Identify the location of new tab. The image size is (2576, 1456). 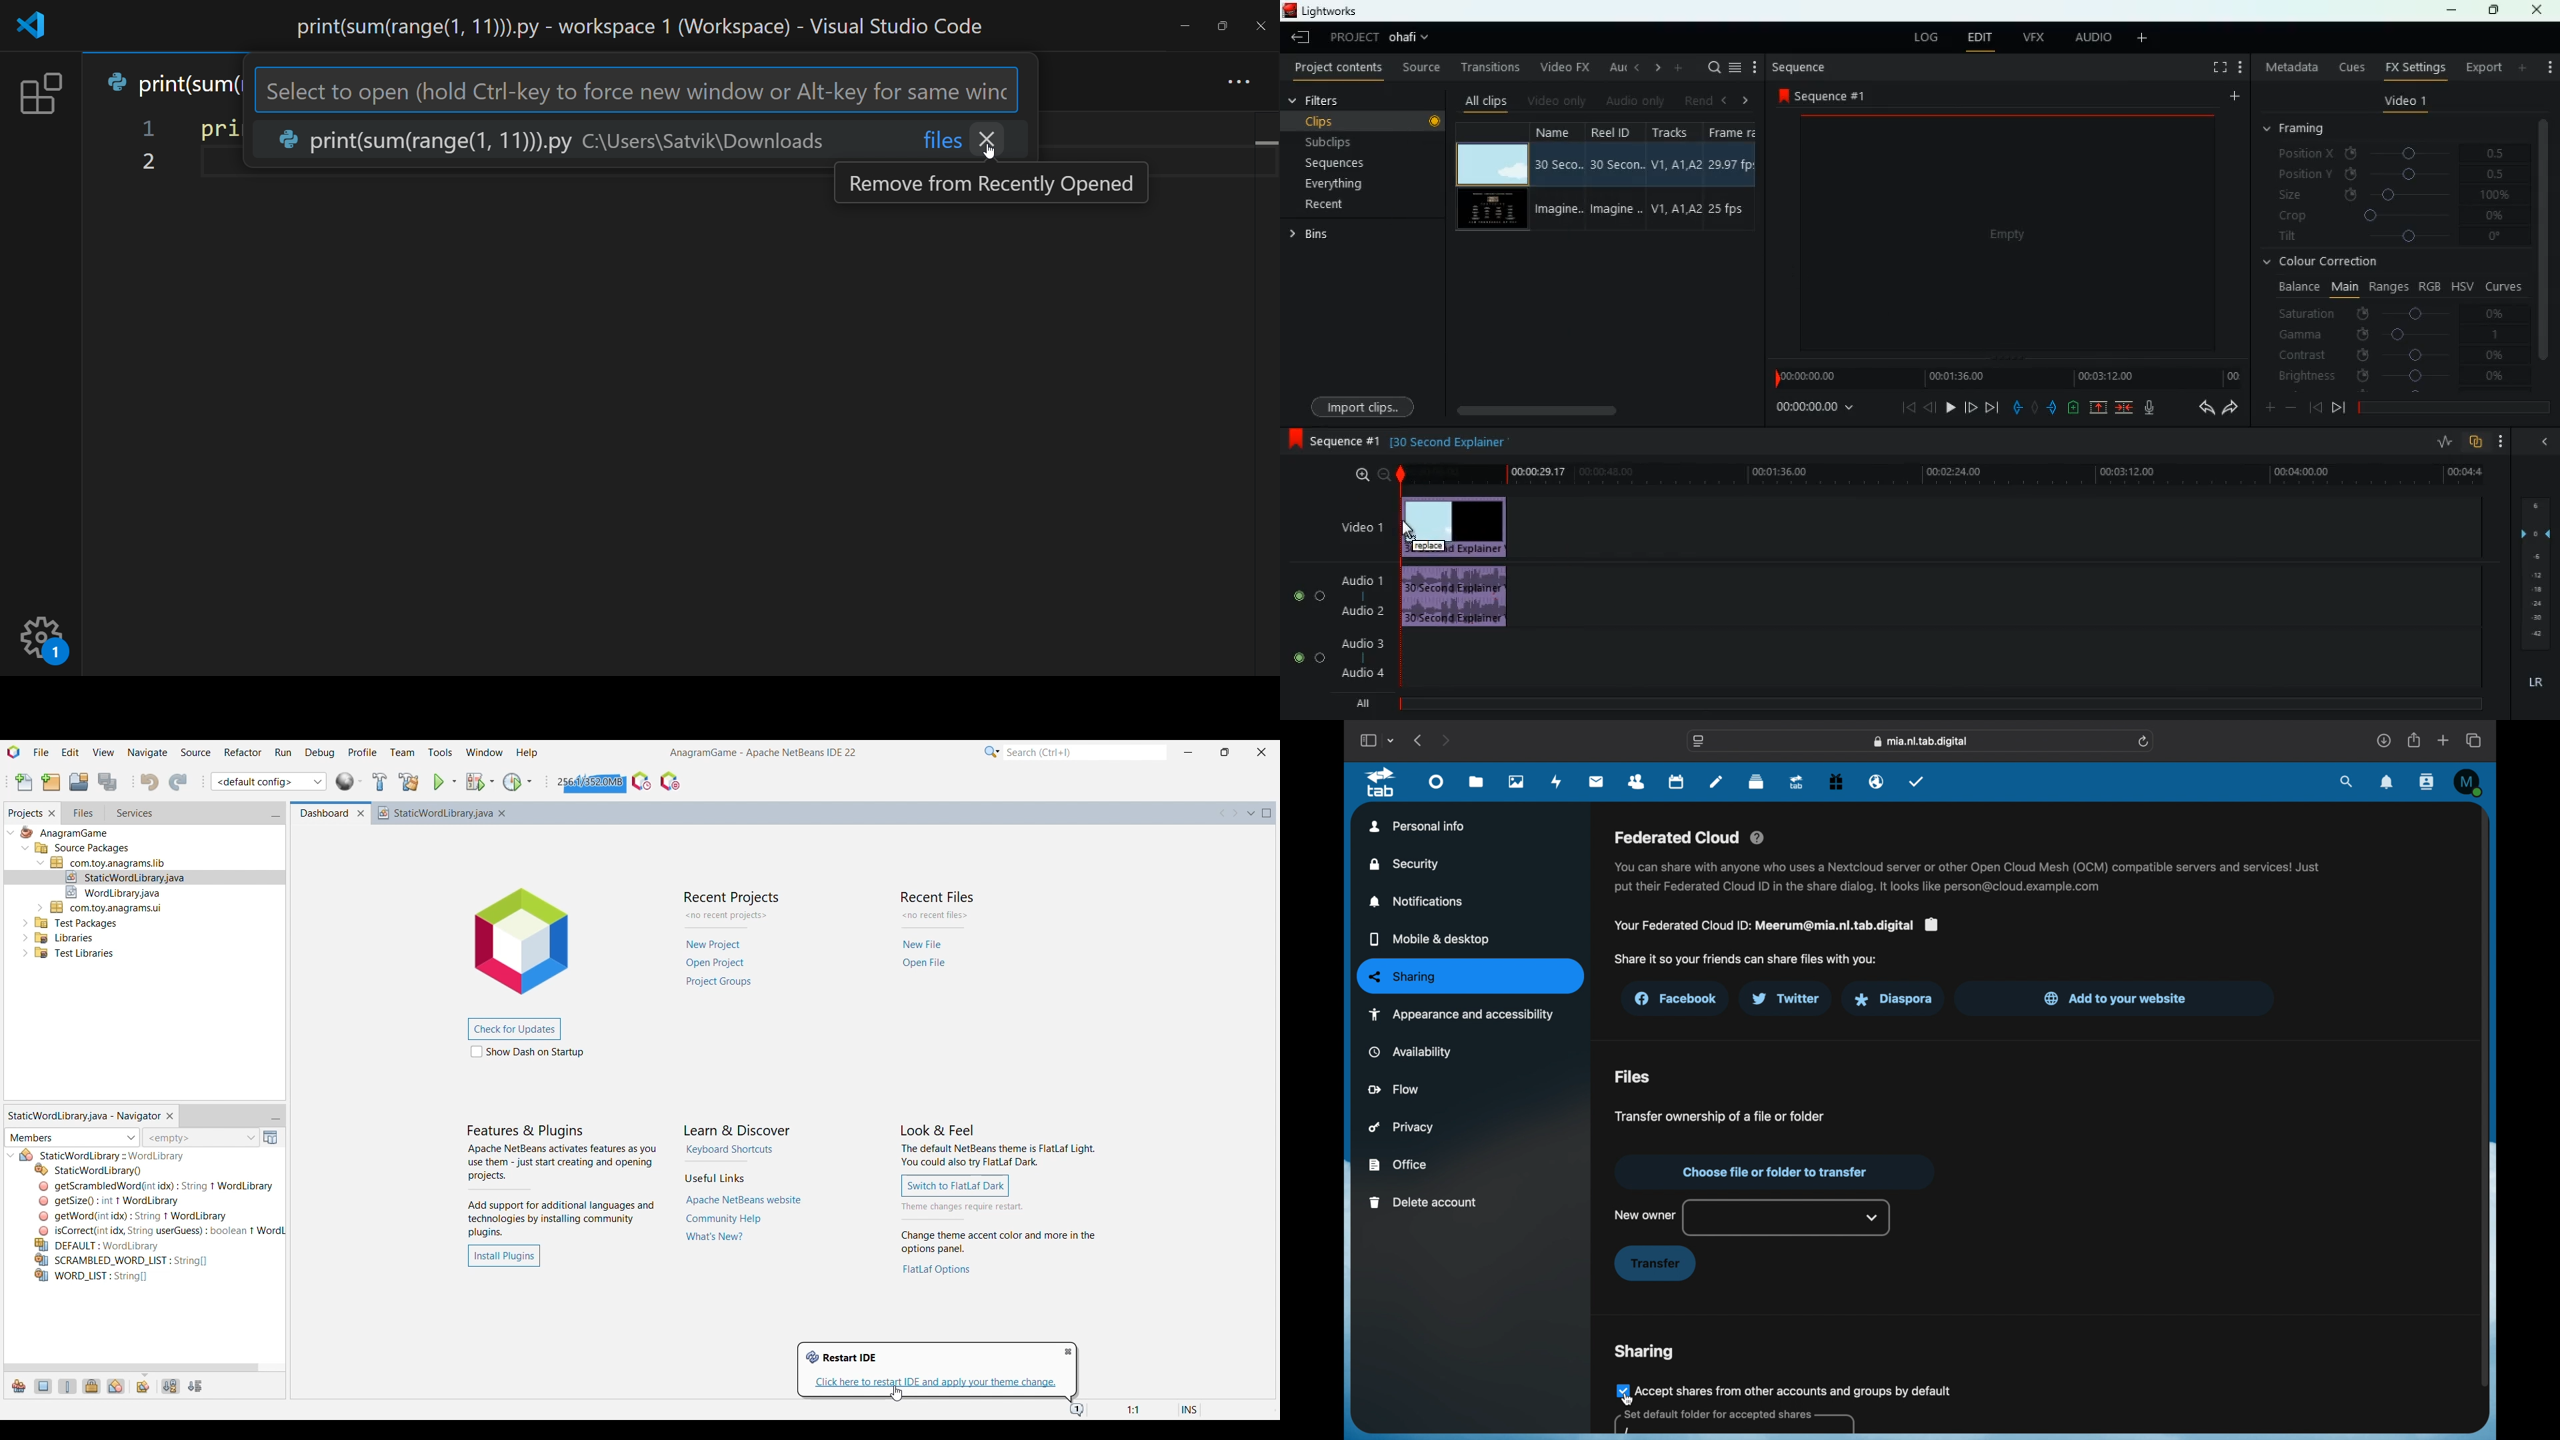
(2444, 740).